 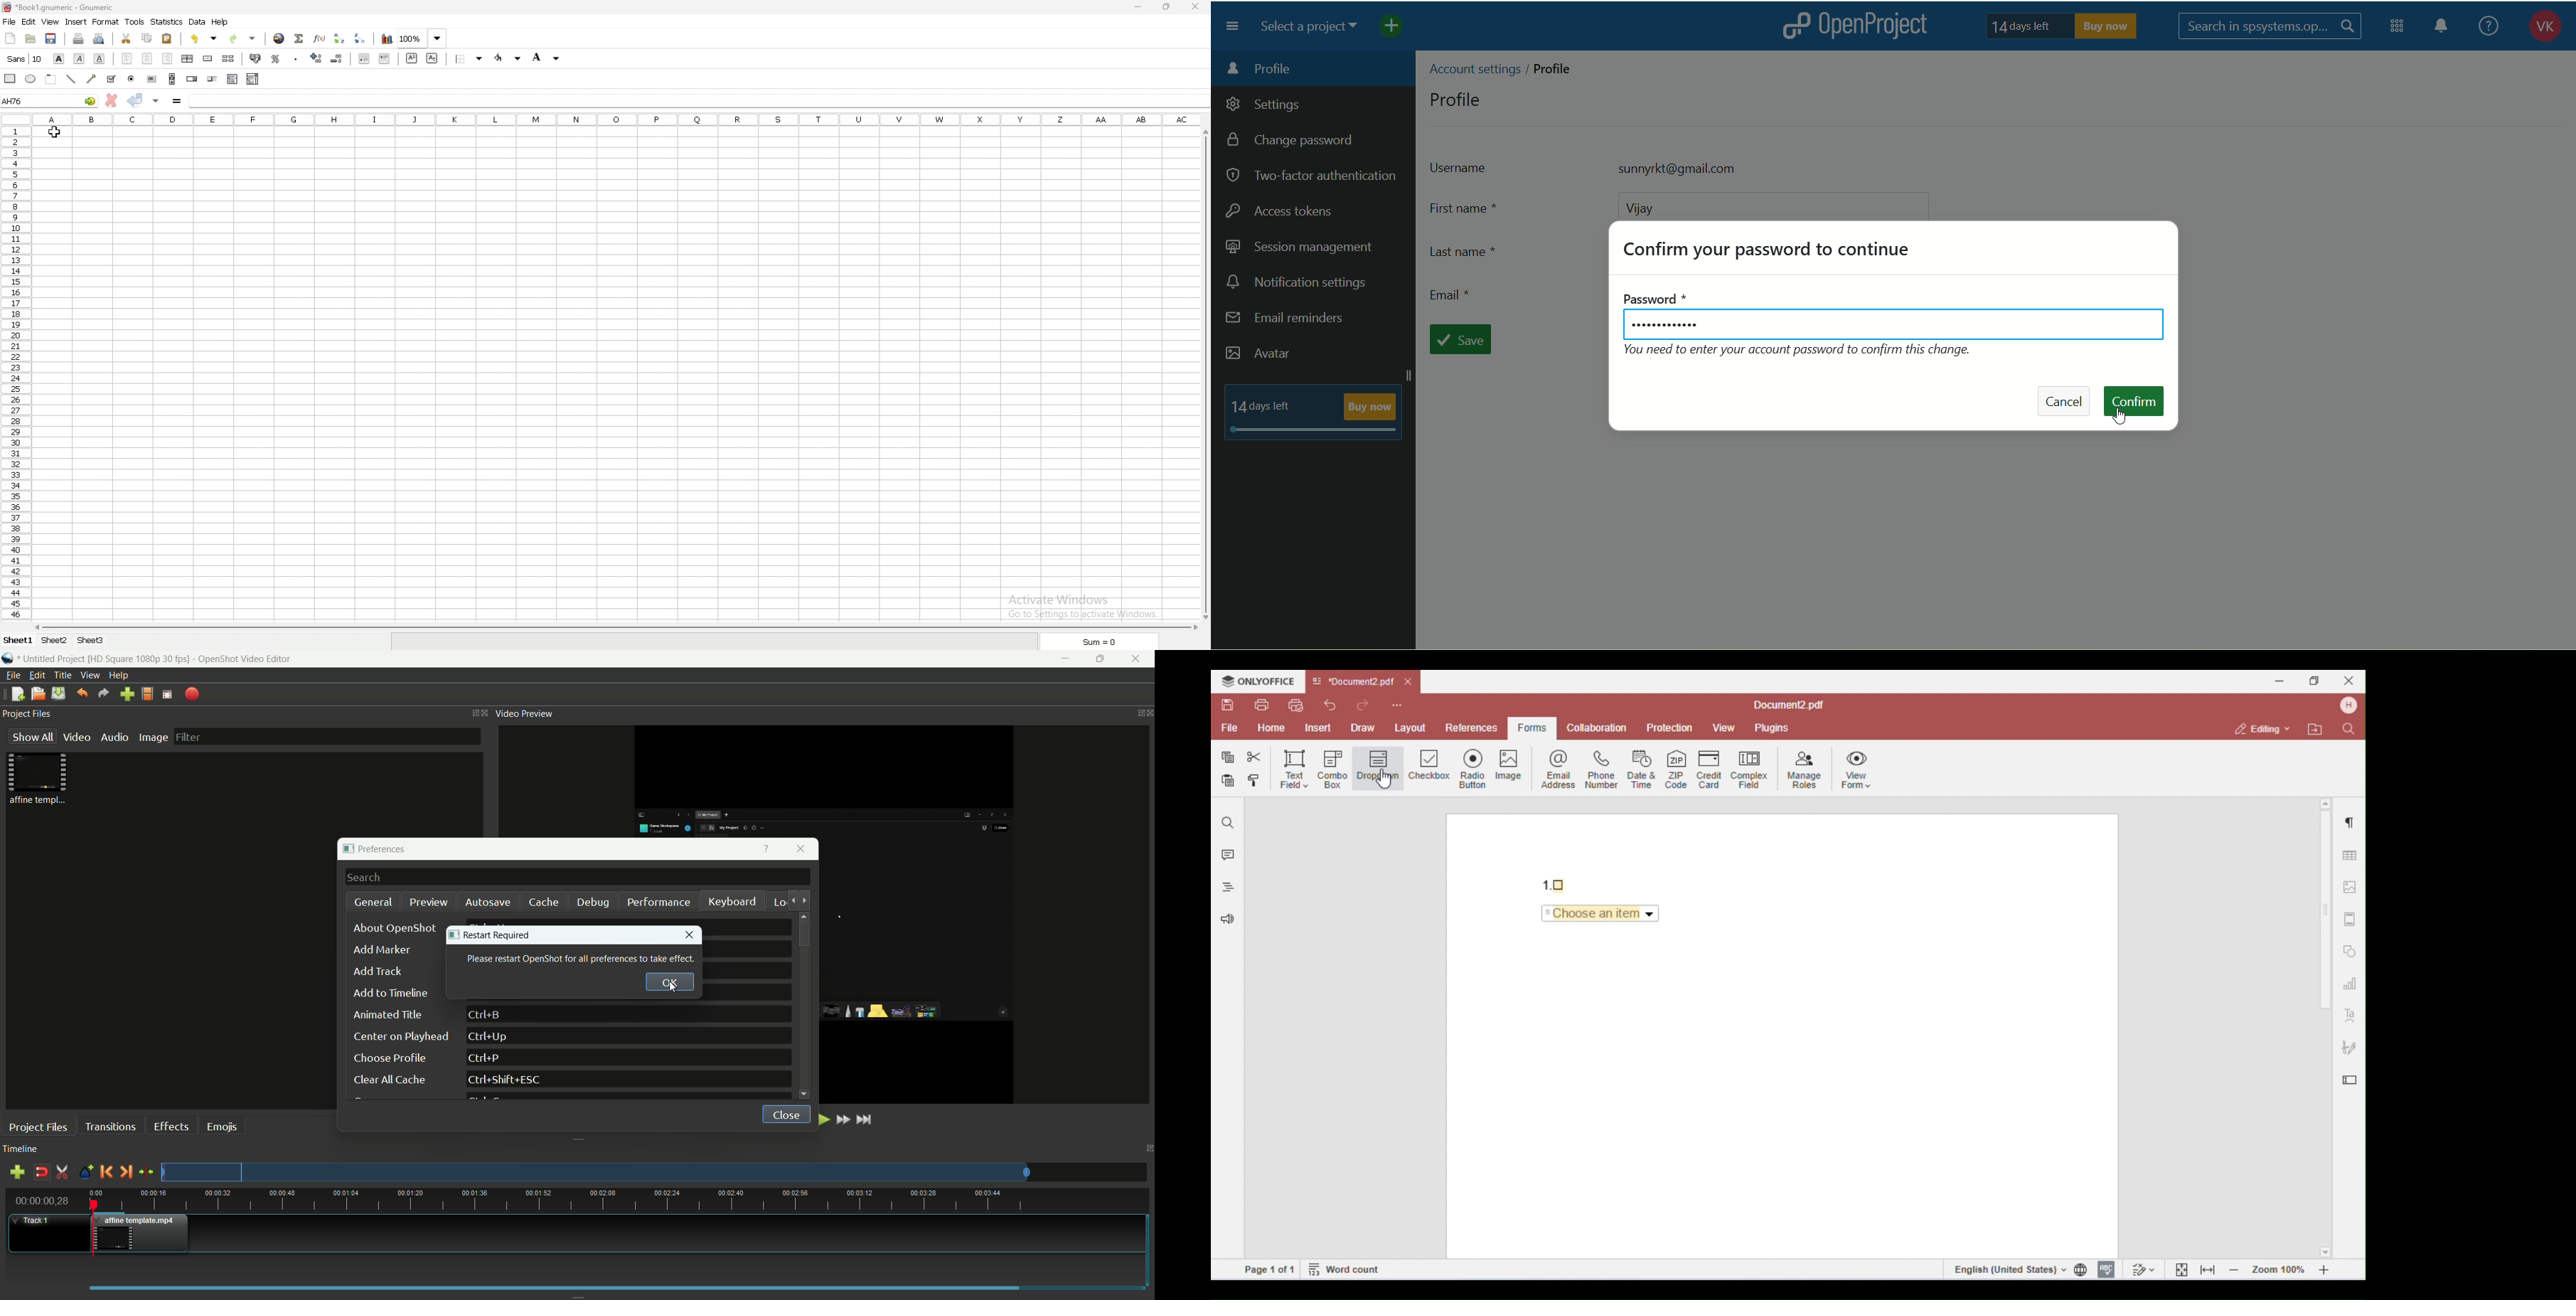 I want to click on save file, so click(x=58, y=693).